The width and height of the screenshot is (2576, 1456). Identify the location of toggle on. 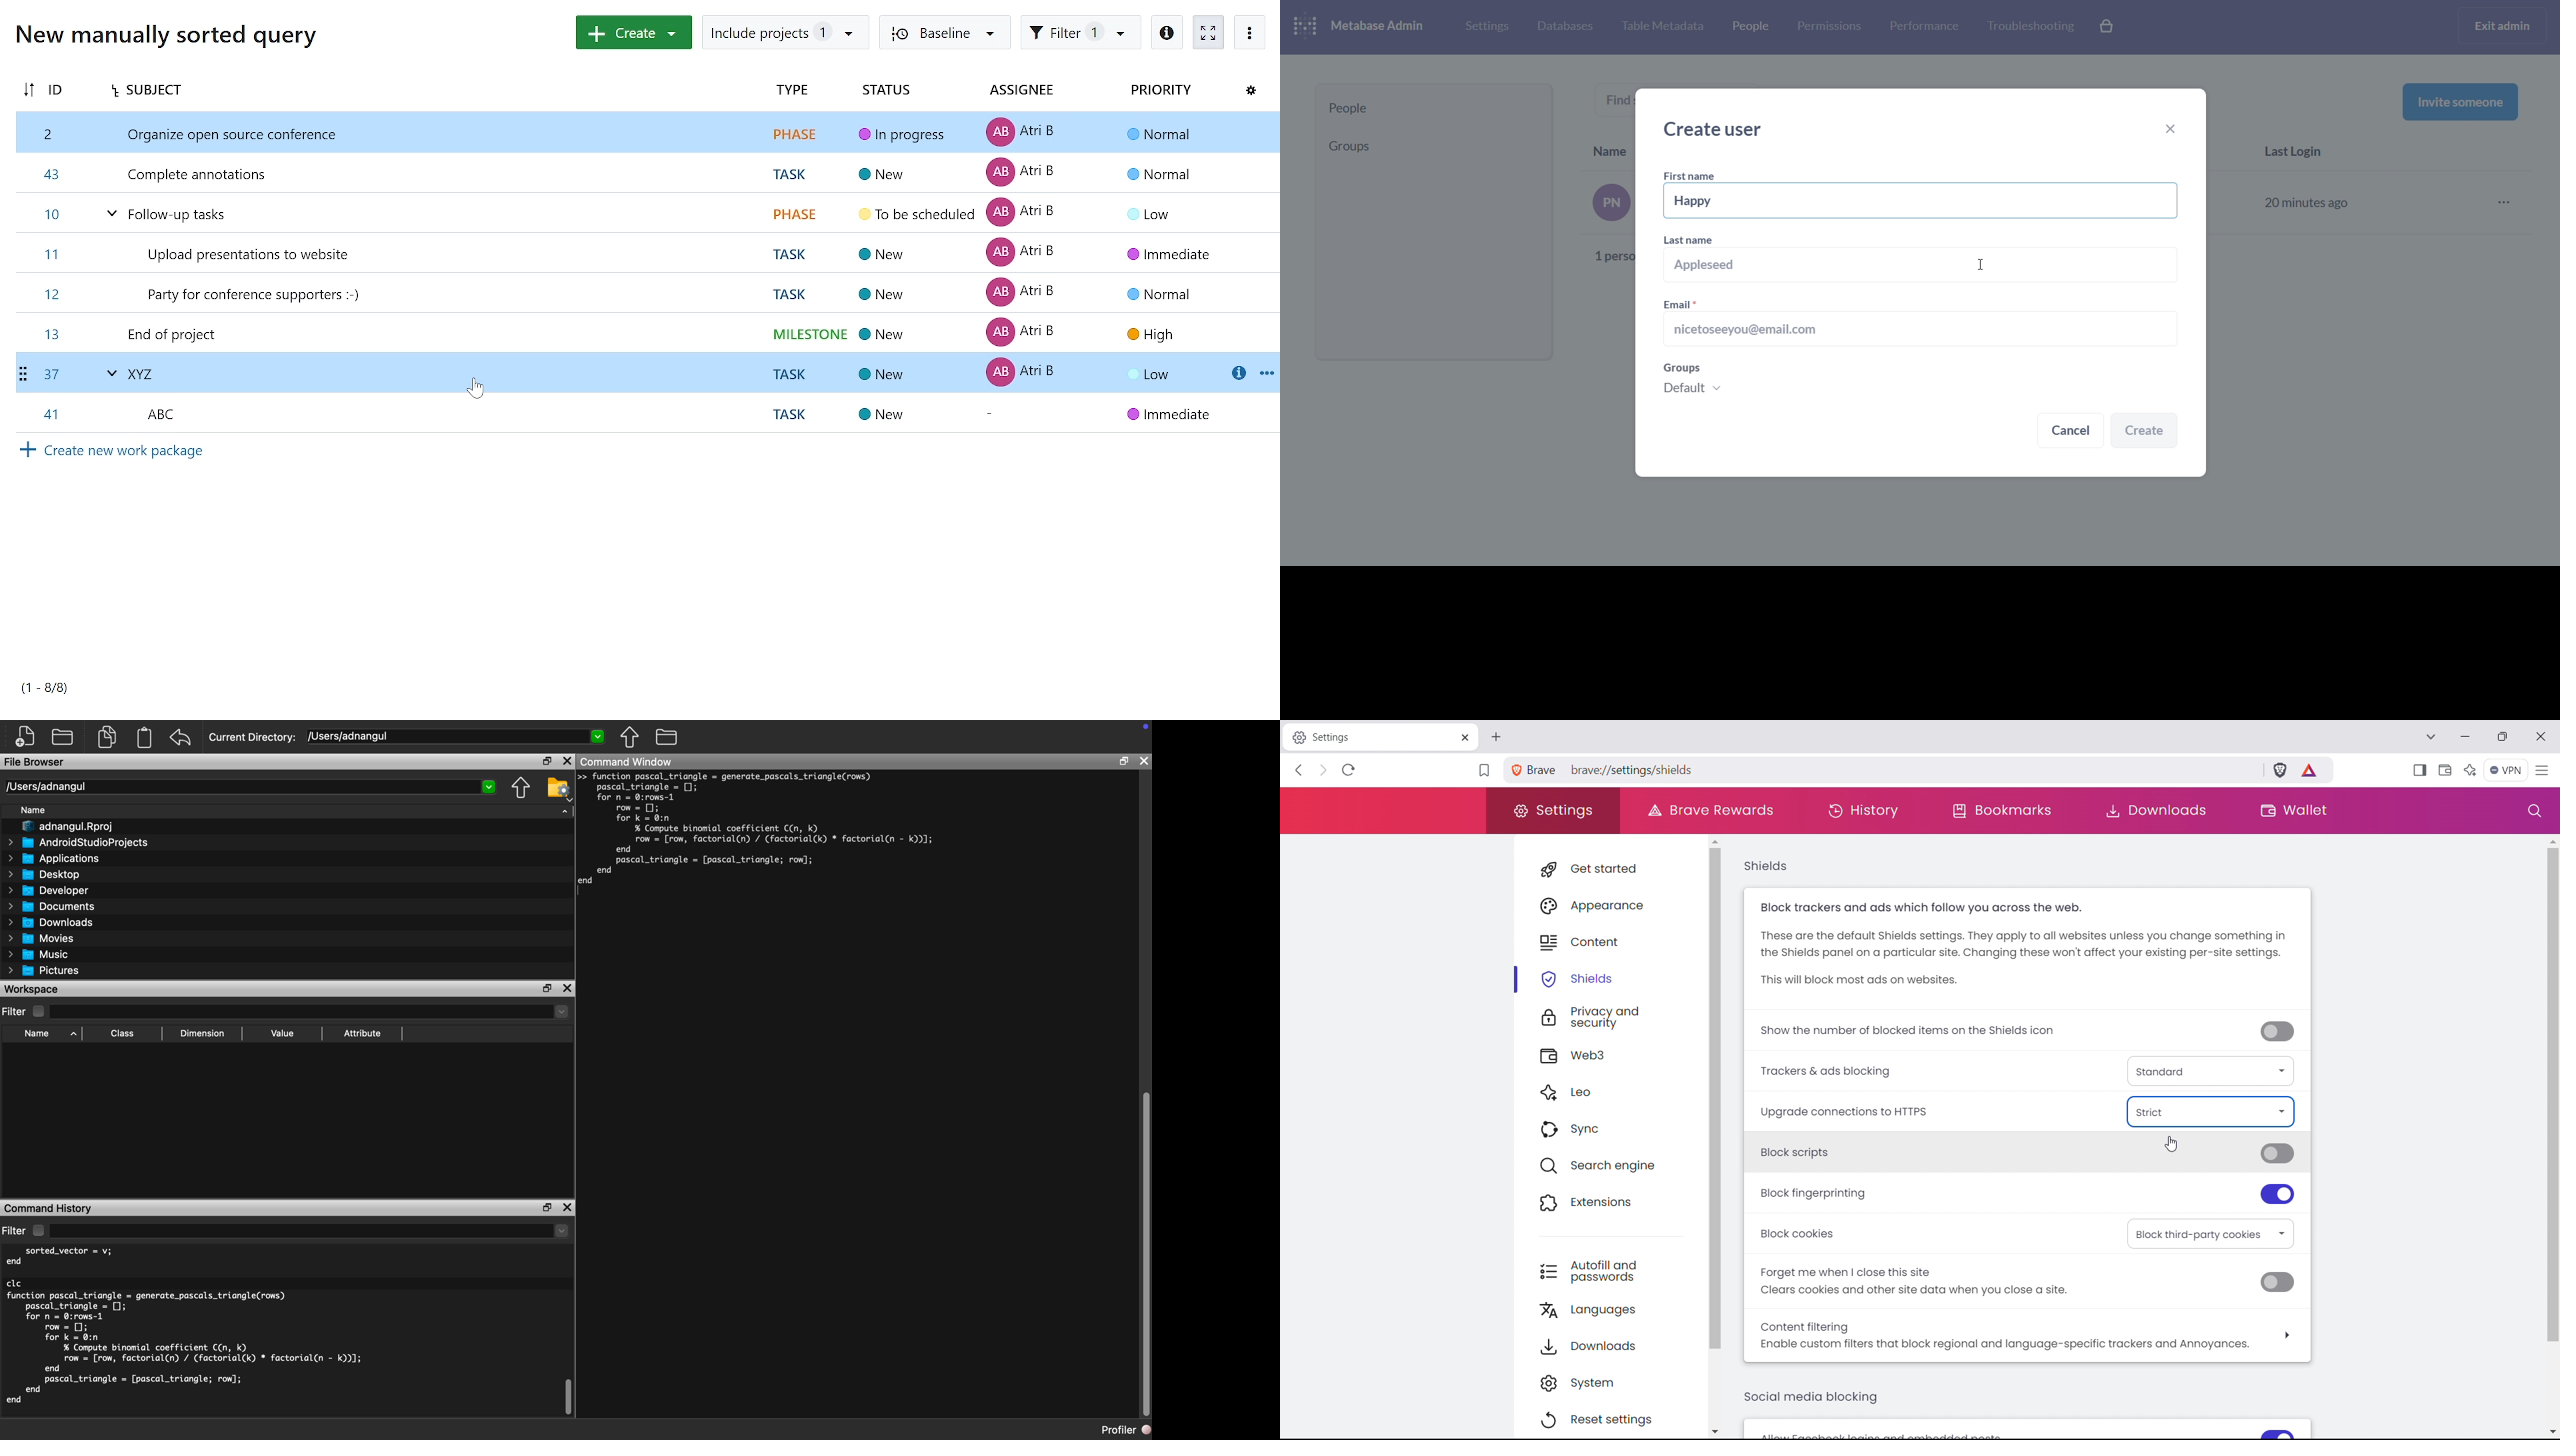
(2279, 1195).